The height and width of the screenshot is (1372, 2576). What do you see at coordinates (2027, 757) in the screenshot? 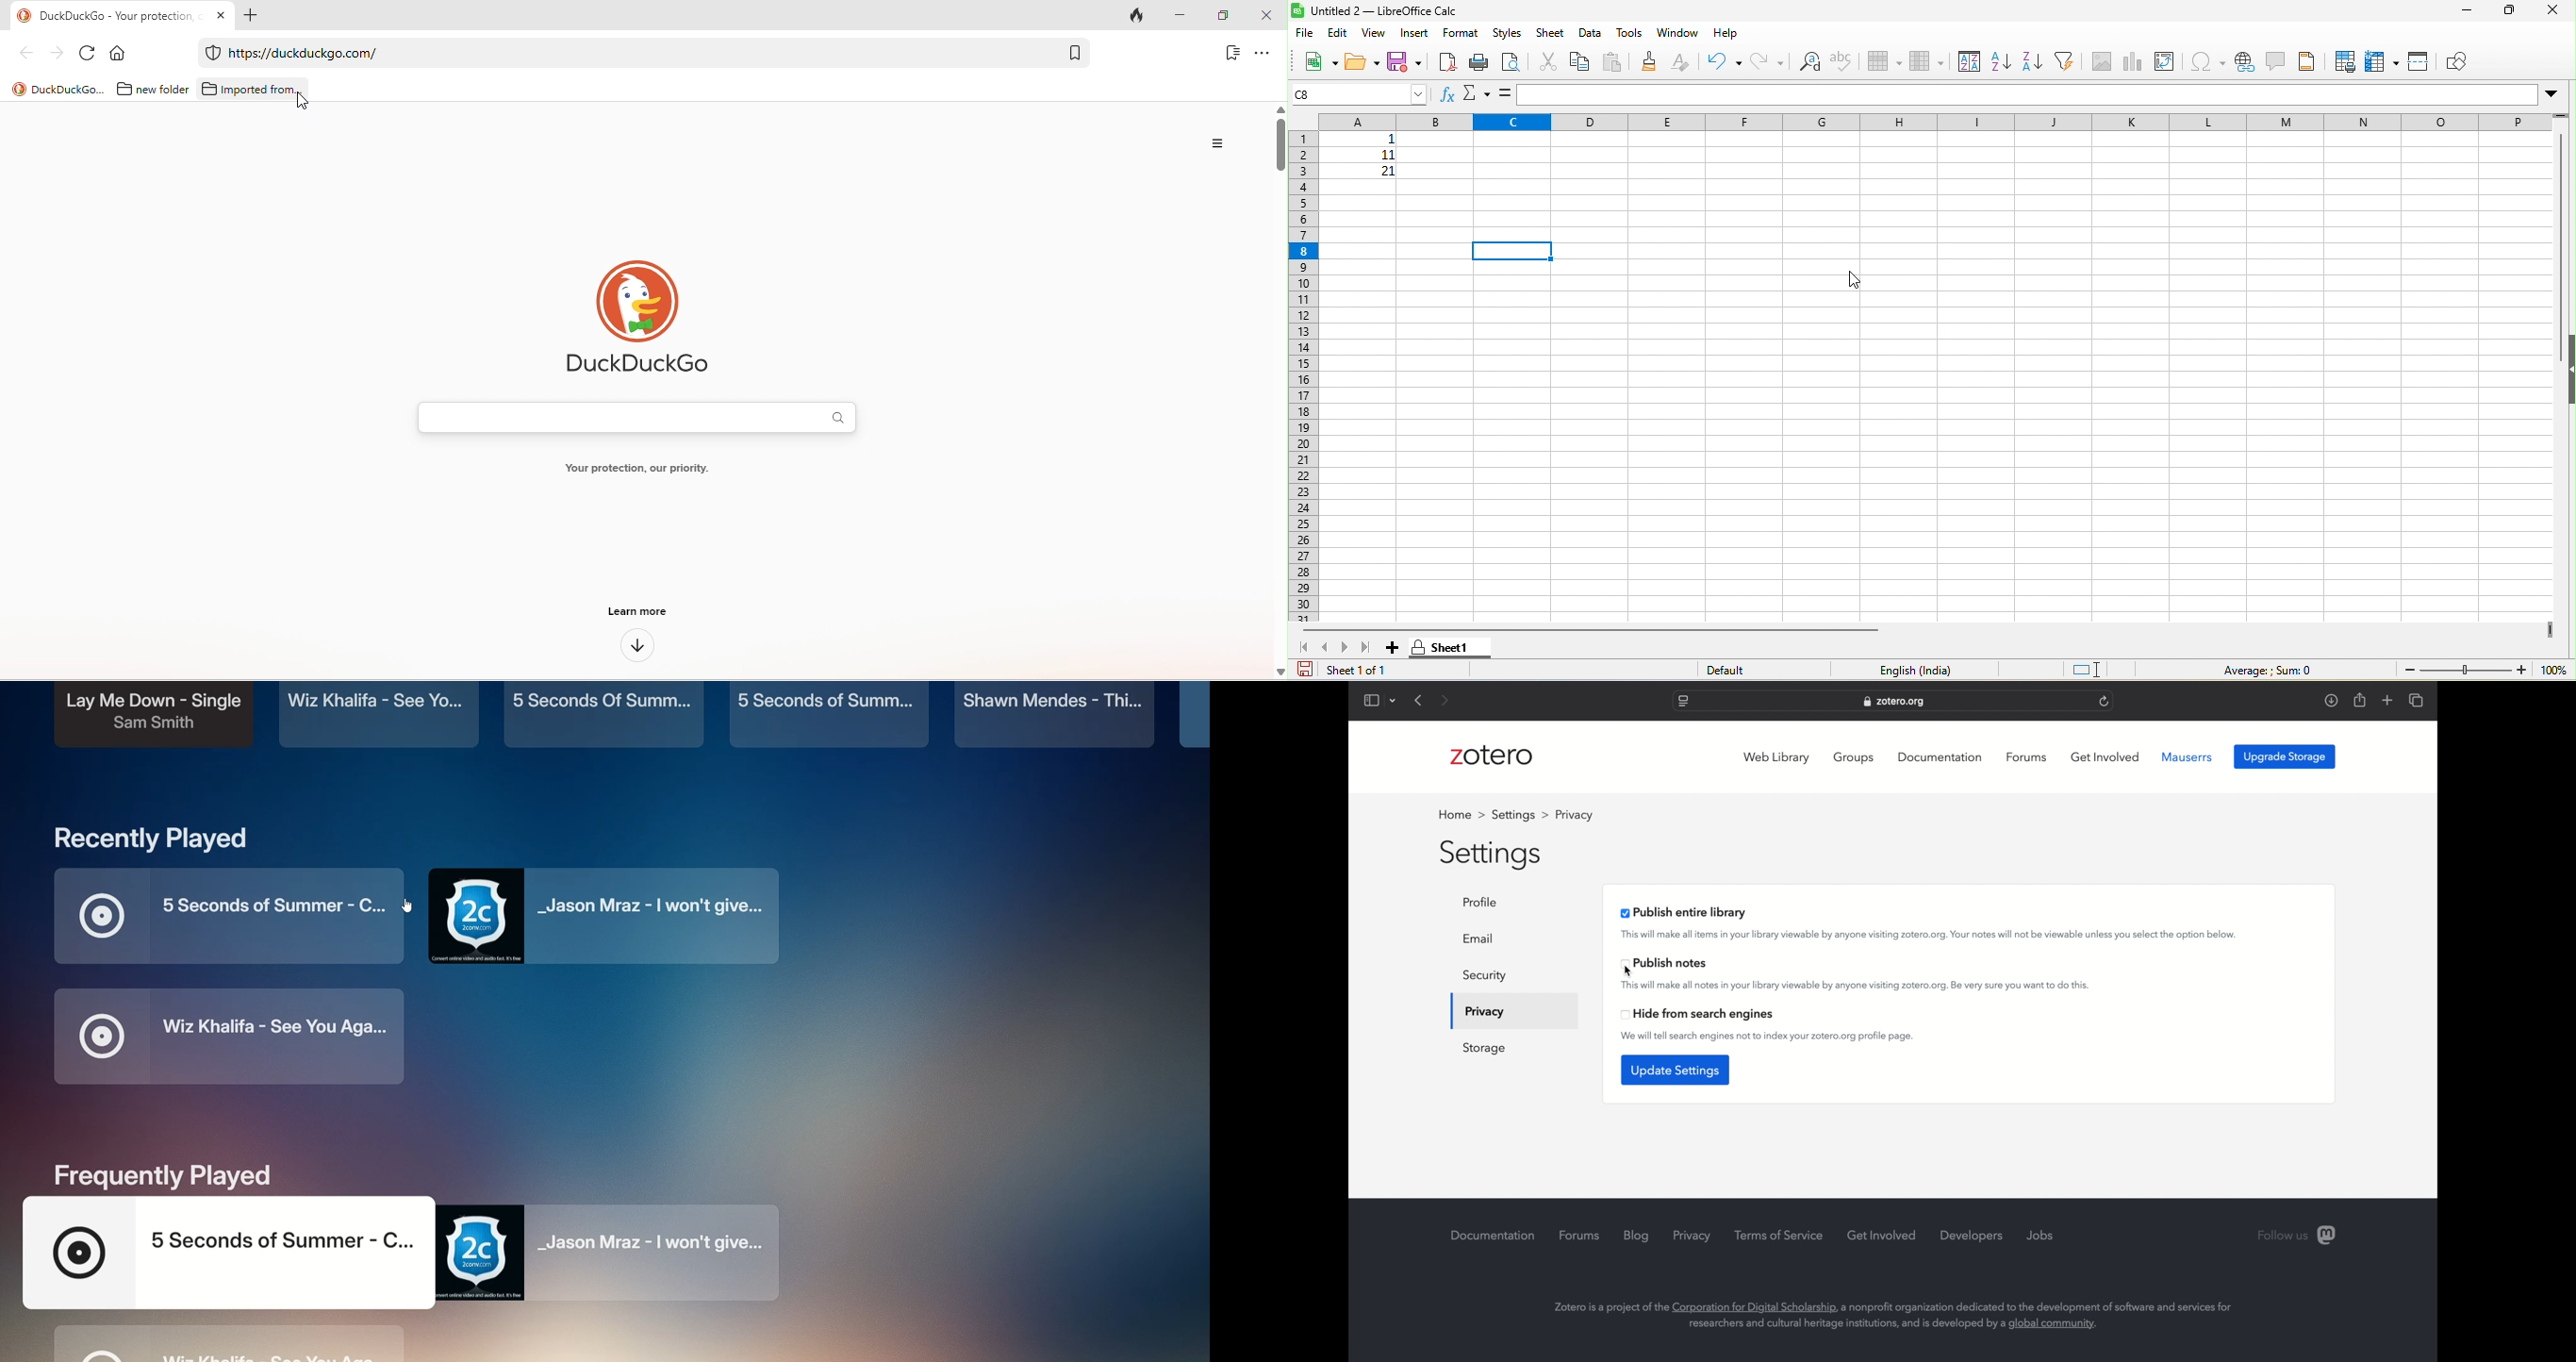
I see `forums` at bounding box center [2027, 757].